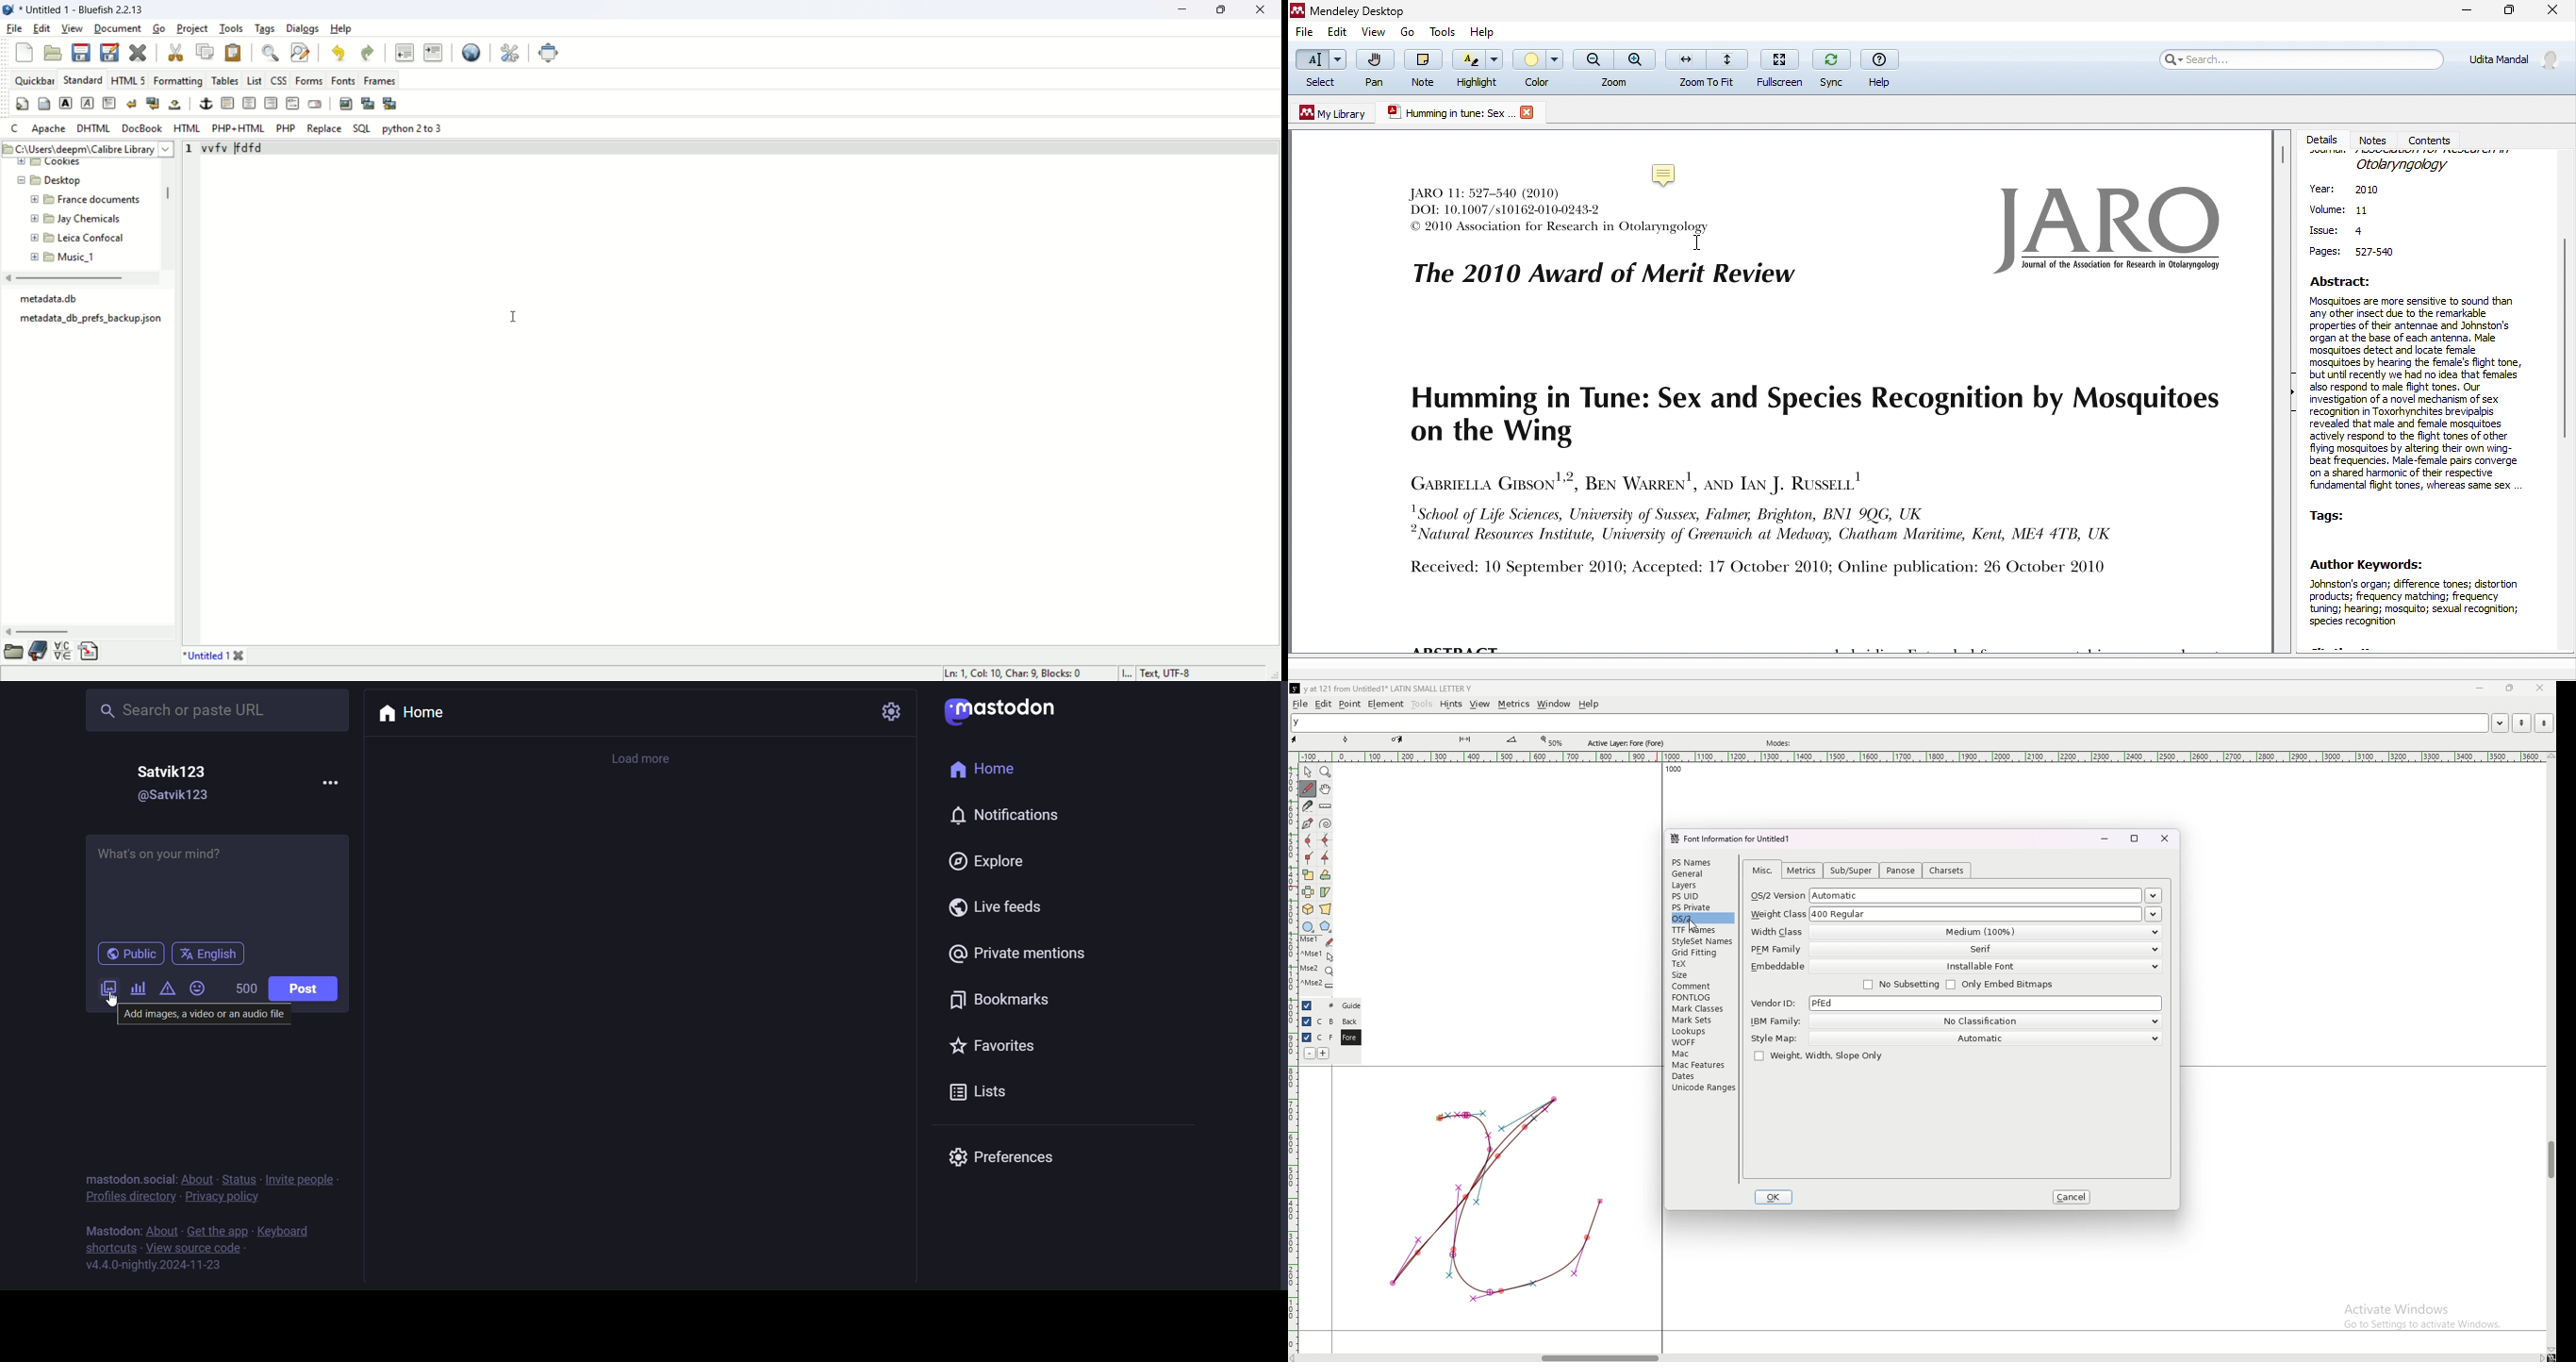 The width and height of the screenshot is (2576, 1372). What do you see at coordinates (1702, 897) in the screenshot?
I see `ps uid` at bounding box center [1702, 897].